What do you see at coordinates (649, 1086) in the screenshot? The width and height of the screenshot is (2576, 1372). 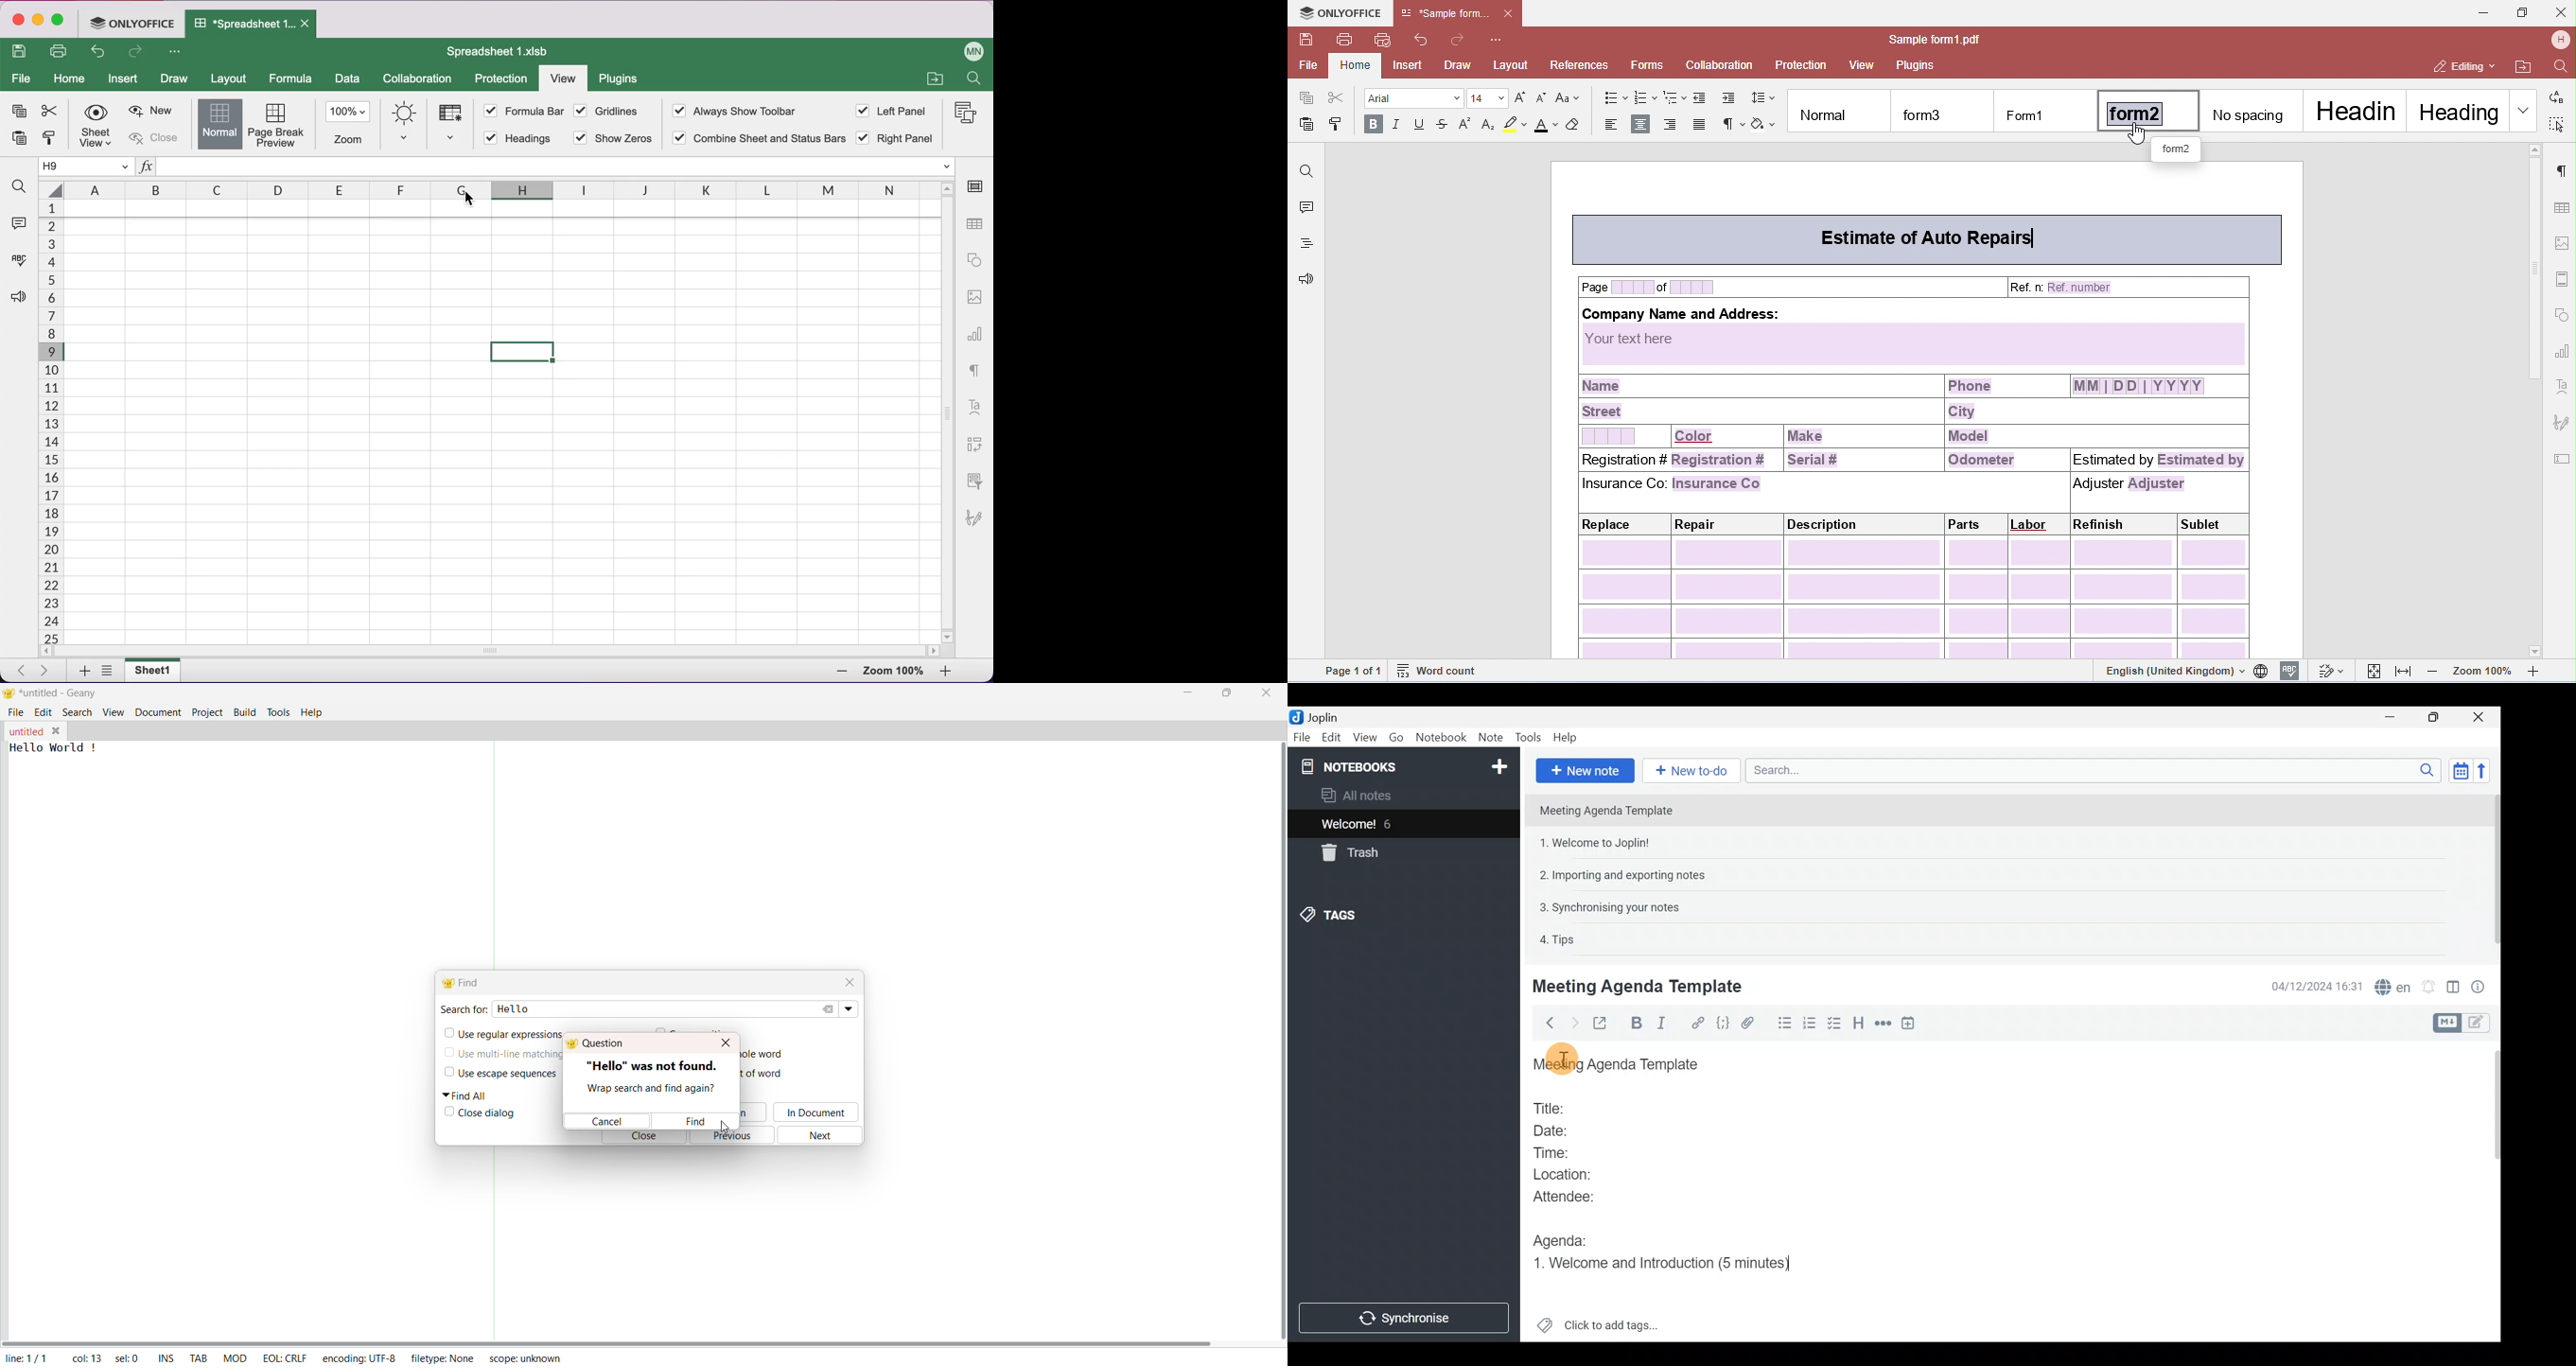 I see `Wrap Search and Find Again` at bounding box center [649, 1086].